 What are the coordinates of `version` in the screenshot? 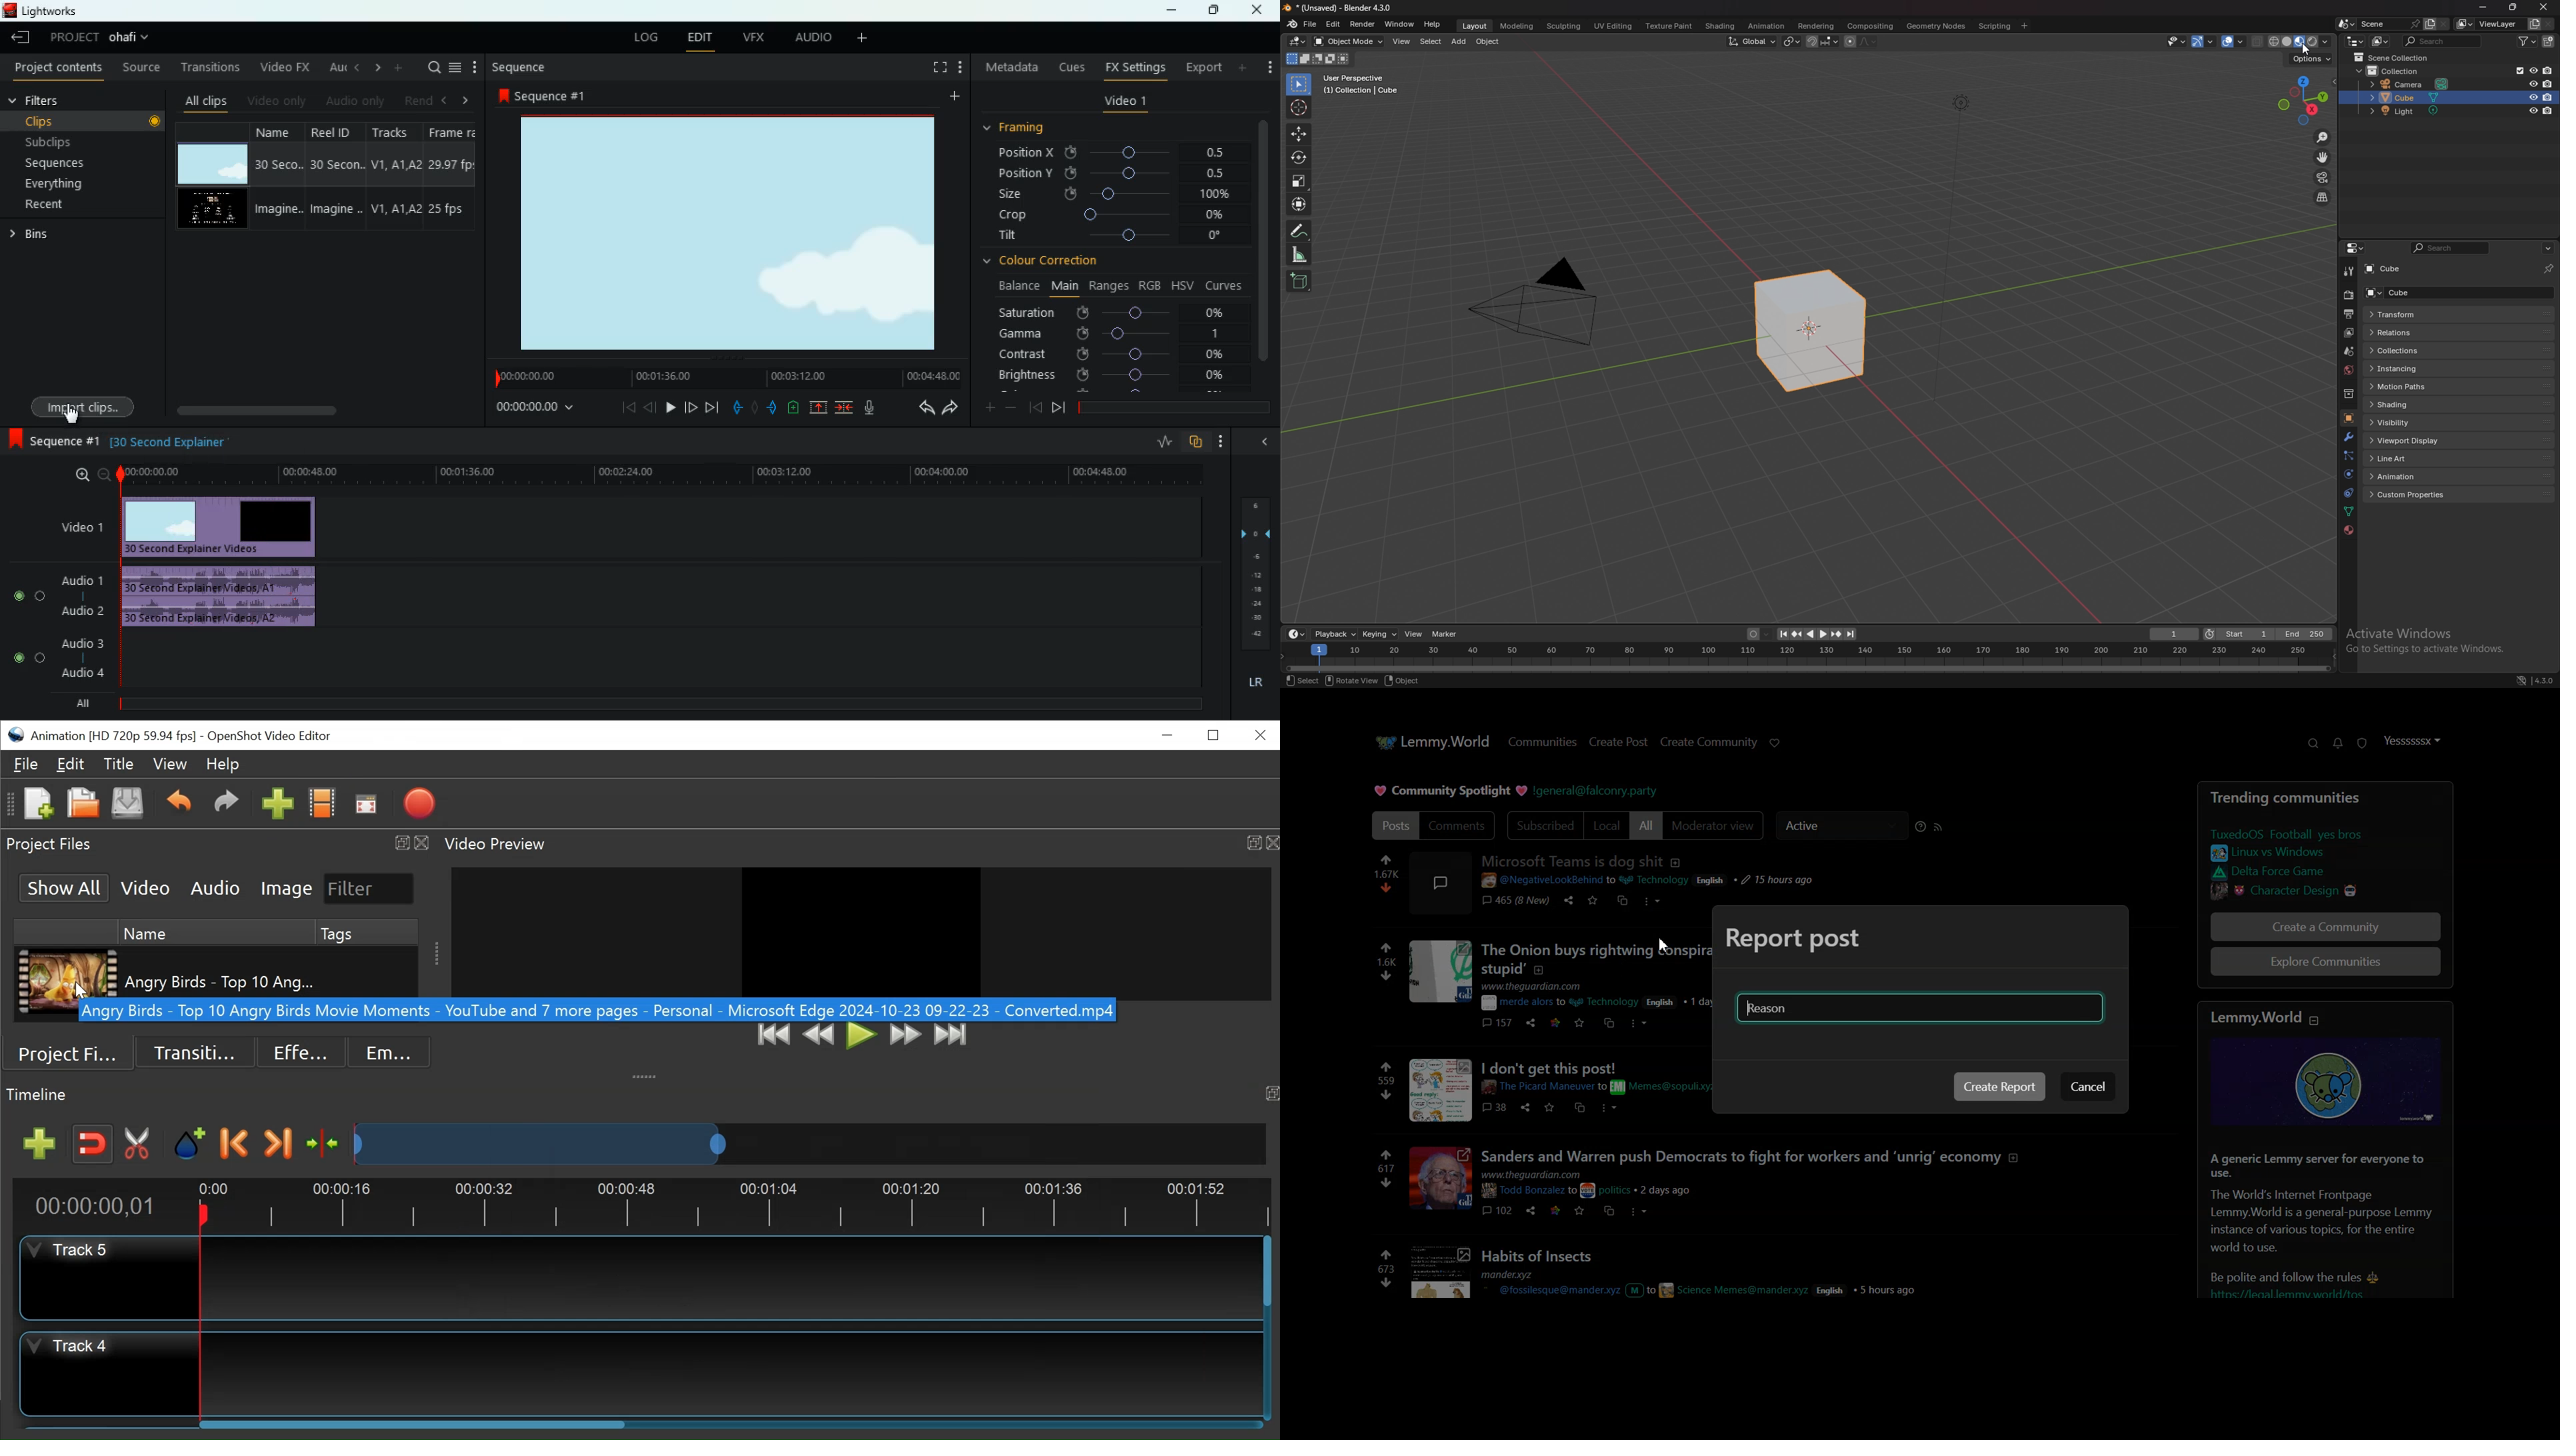 It's located at (2545, 680).